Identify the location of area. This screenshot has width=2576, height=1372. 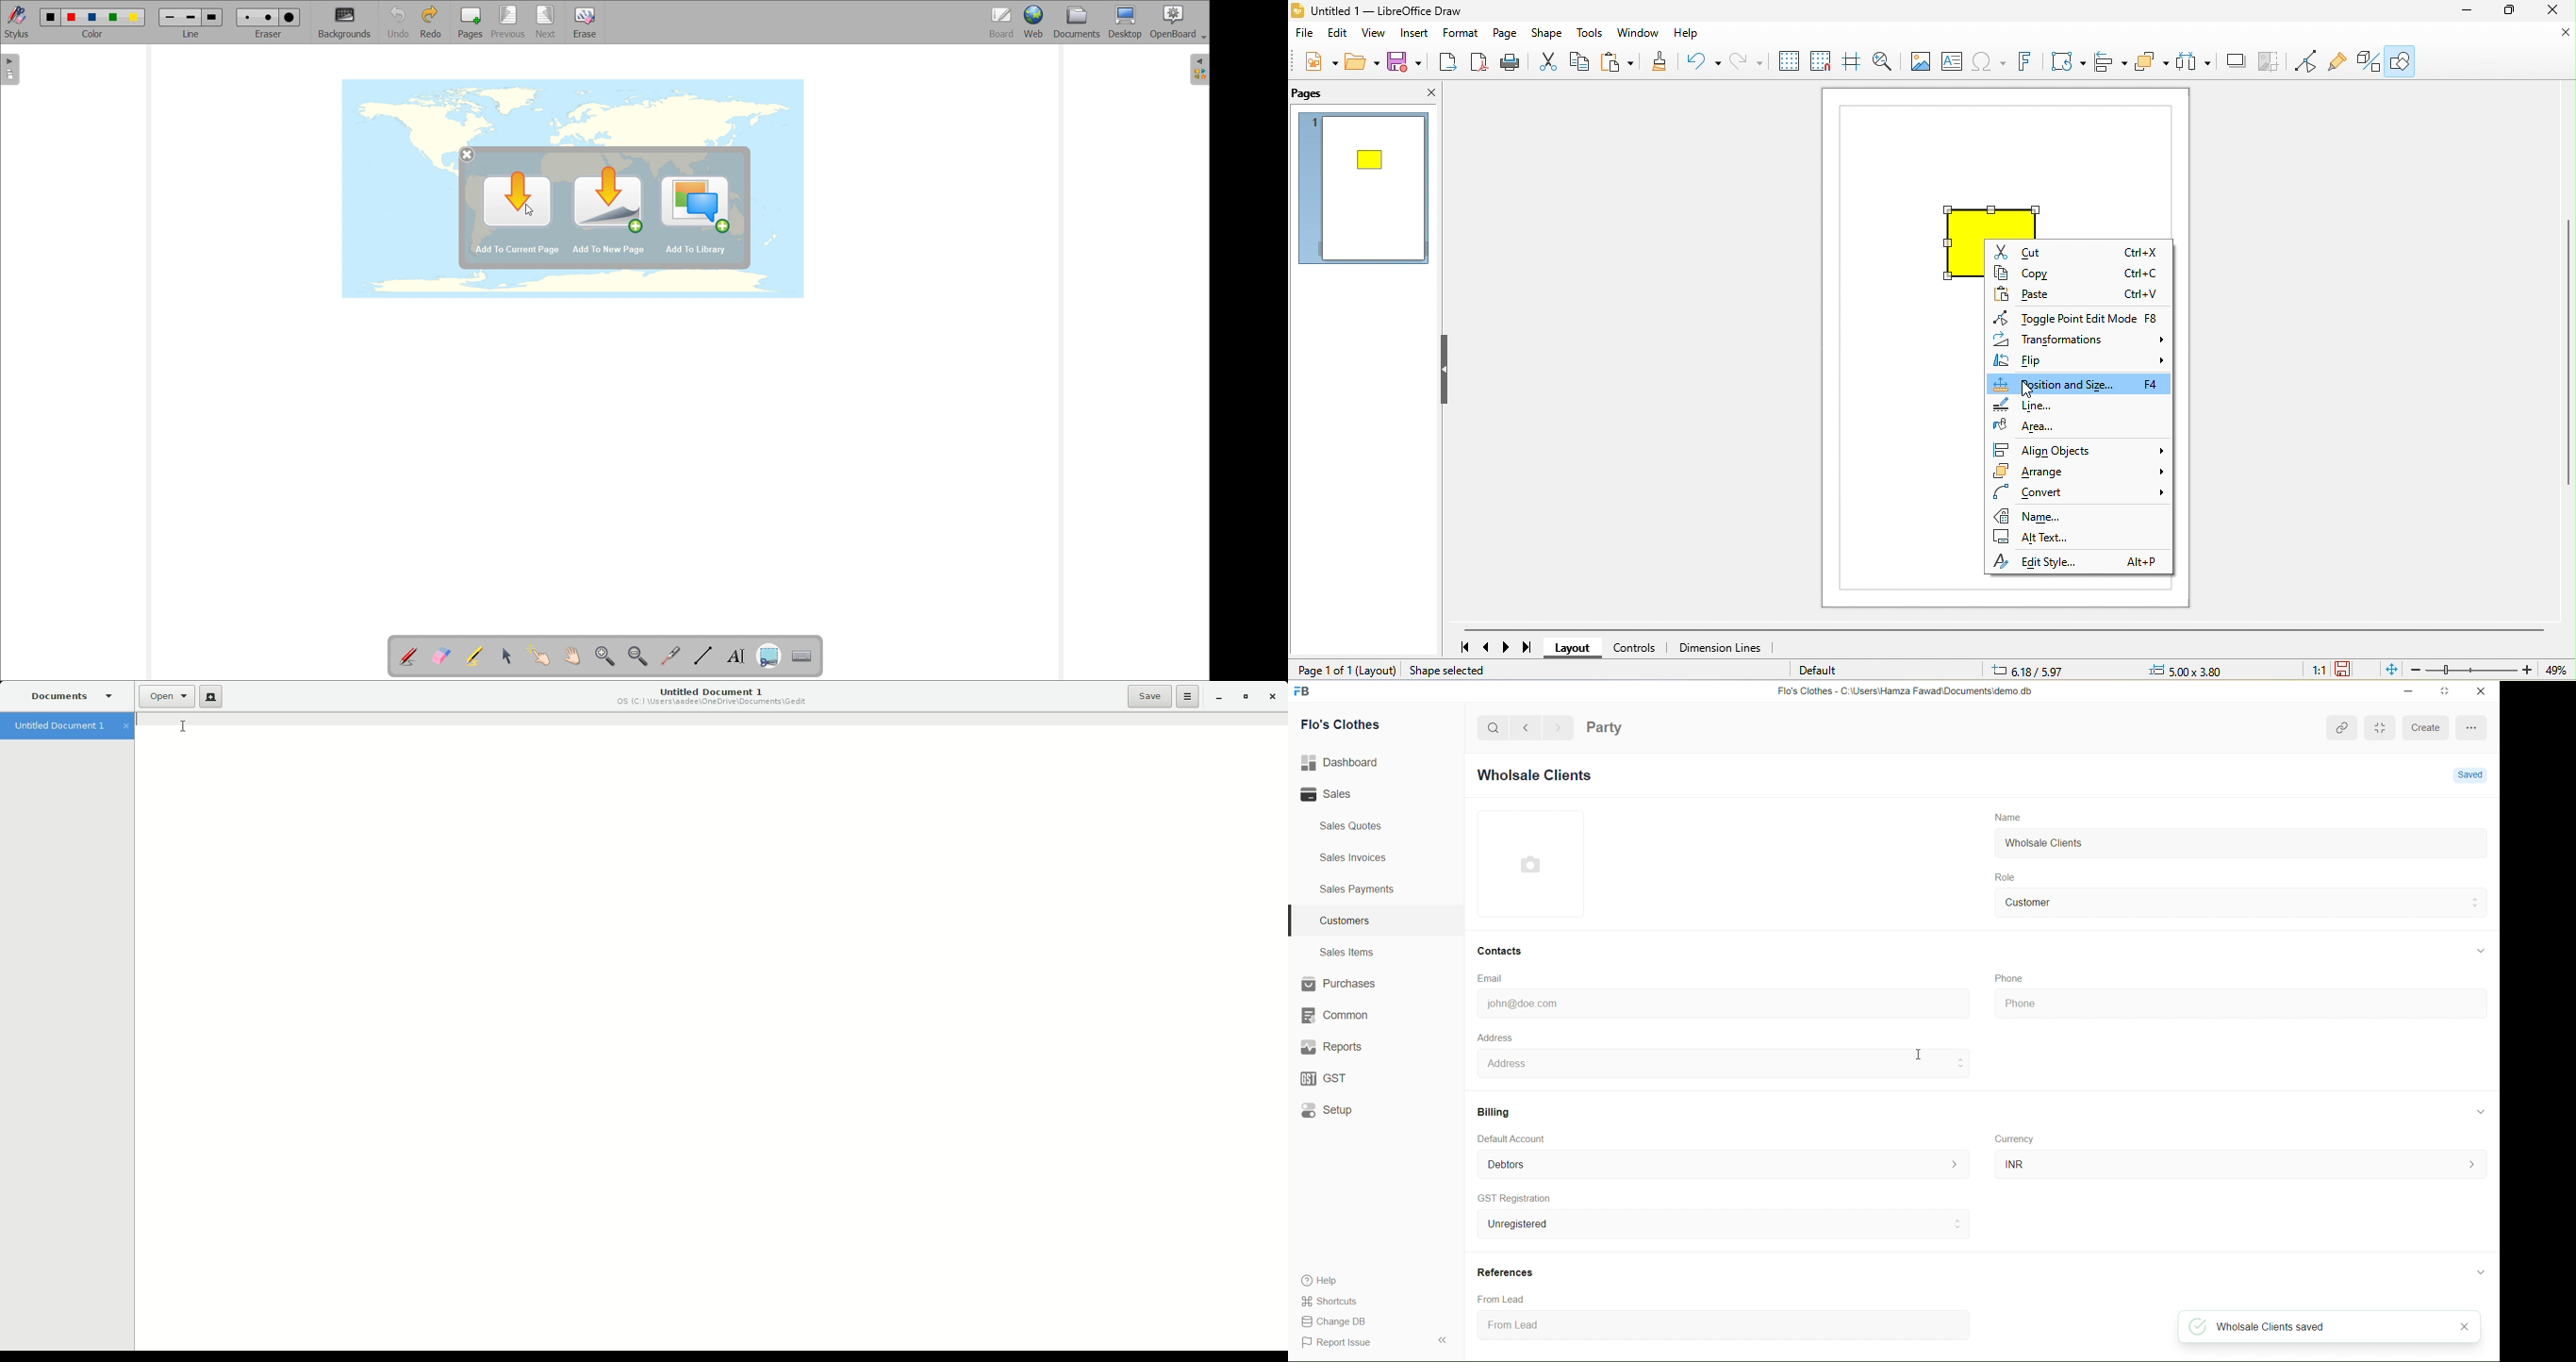
(2069, 428).